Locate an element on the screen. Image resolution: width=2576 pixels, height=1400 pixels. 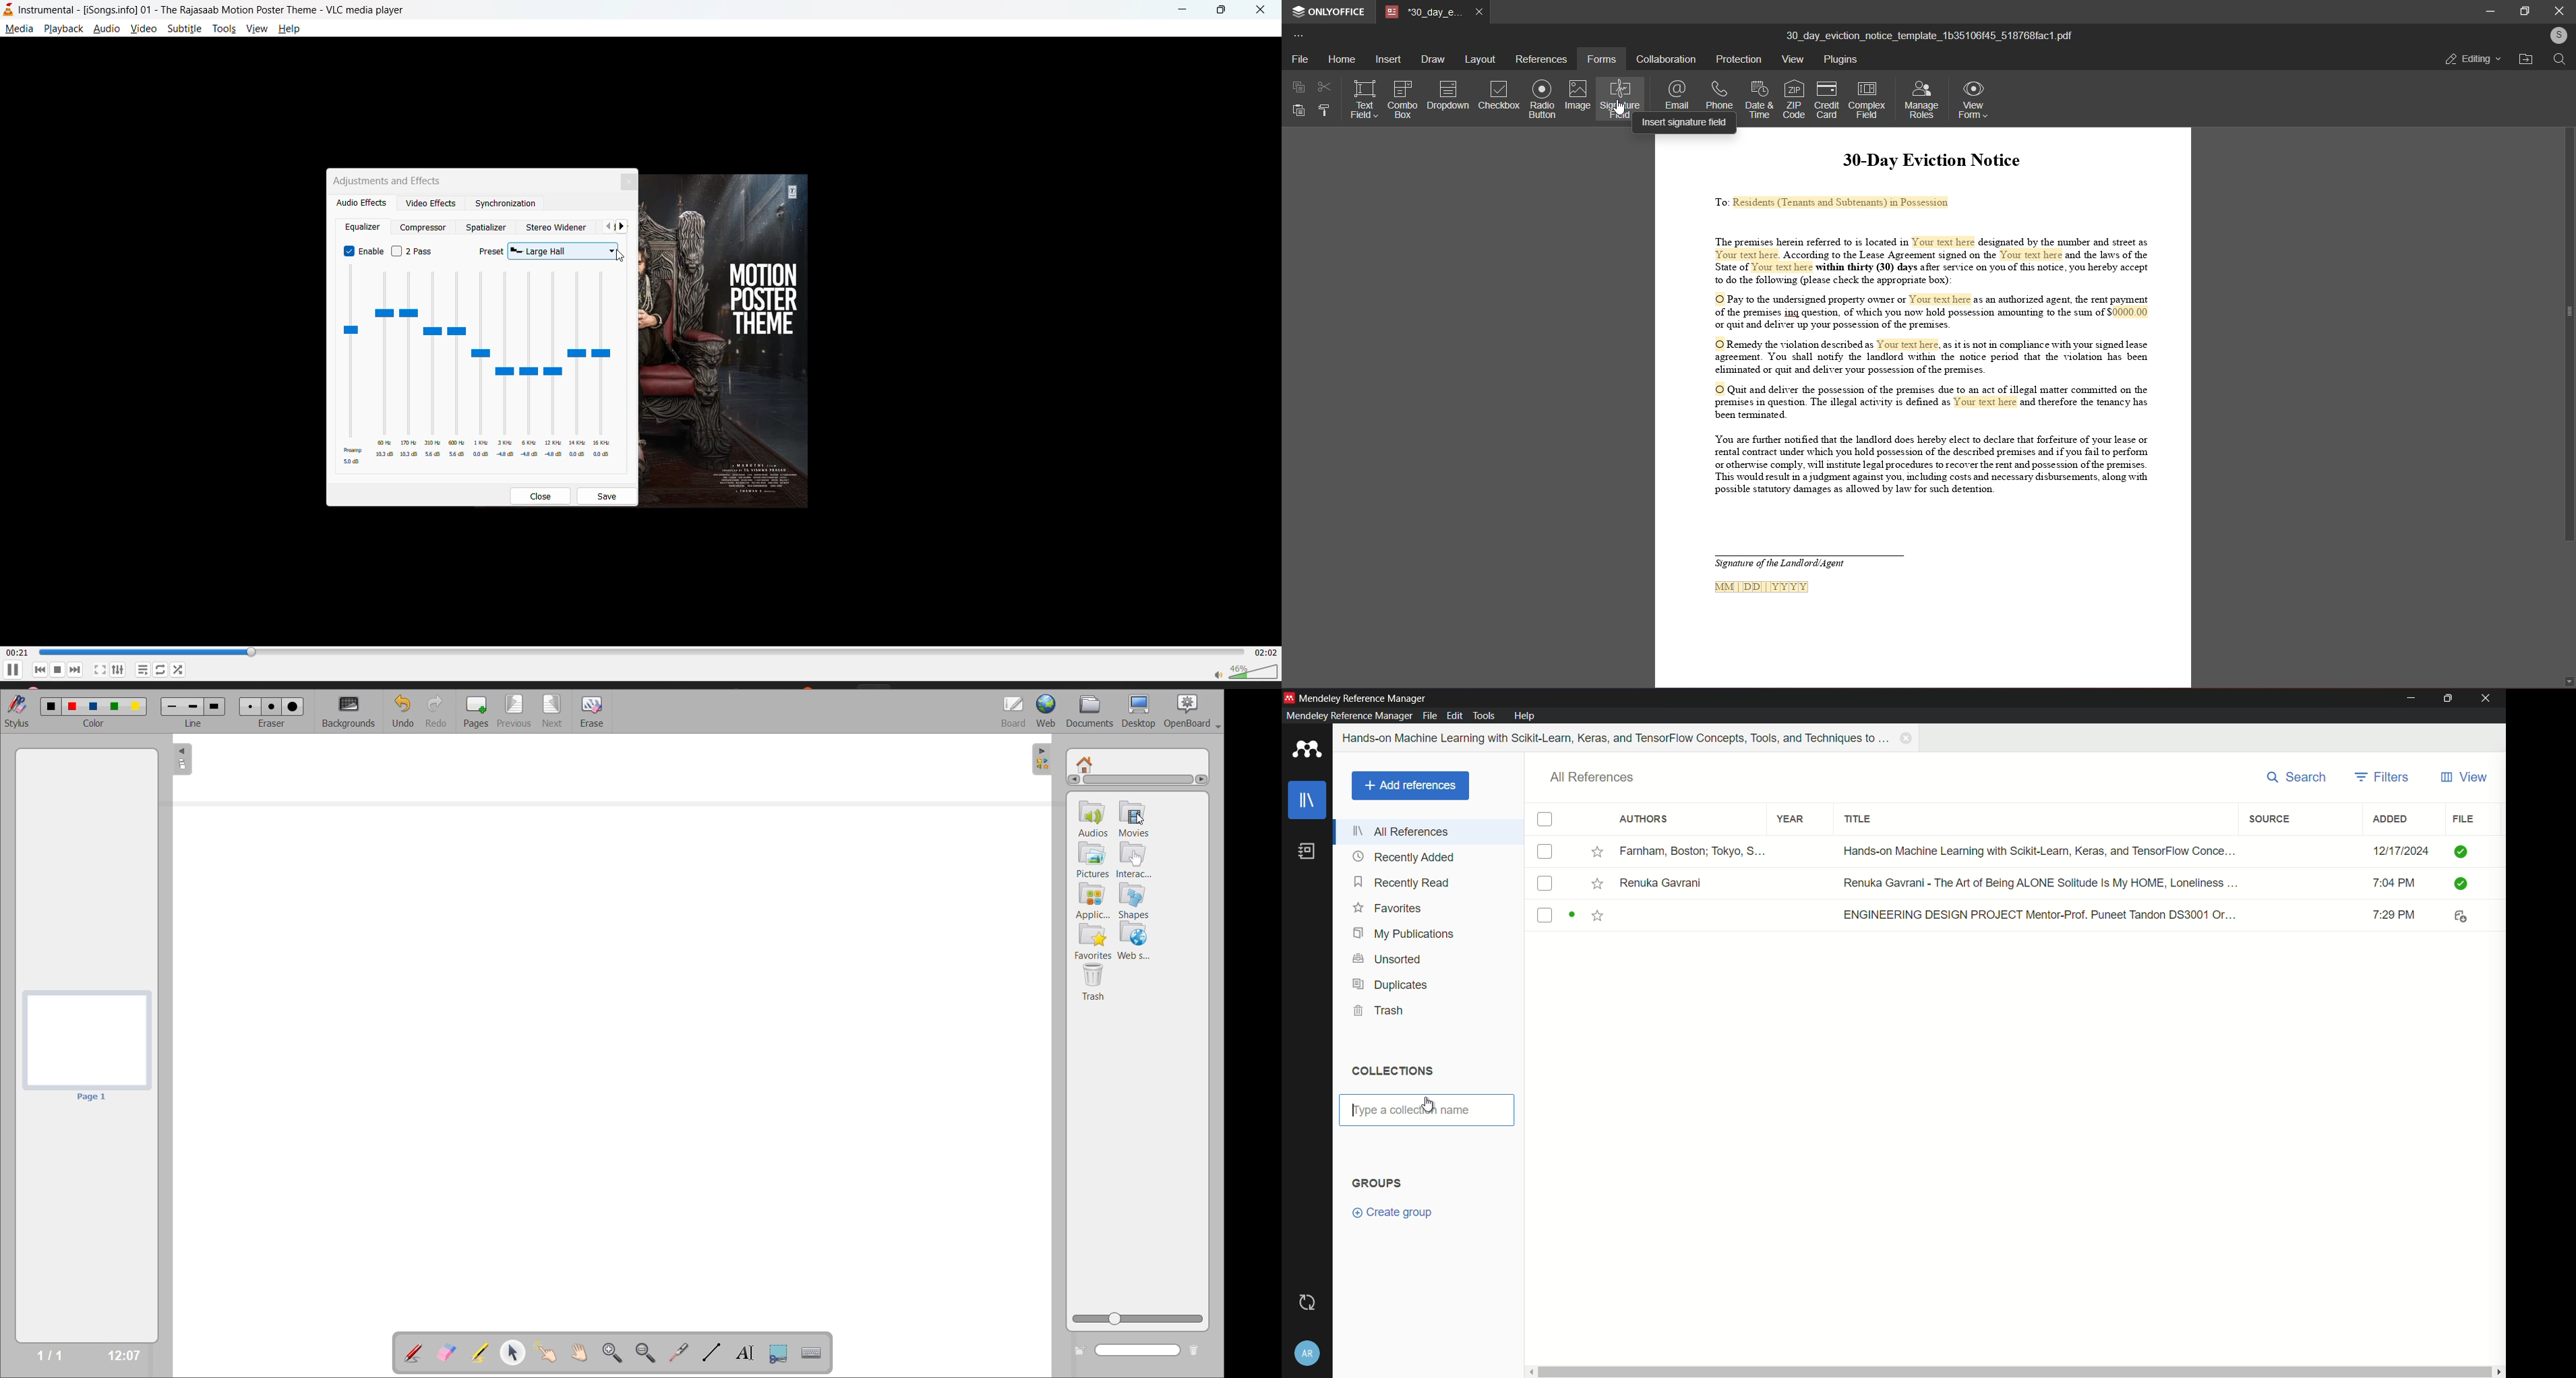
paste is located at coordinates (1298, 110).